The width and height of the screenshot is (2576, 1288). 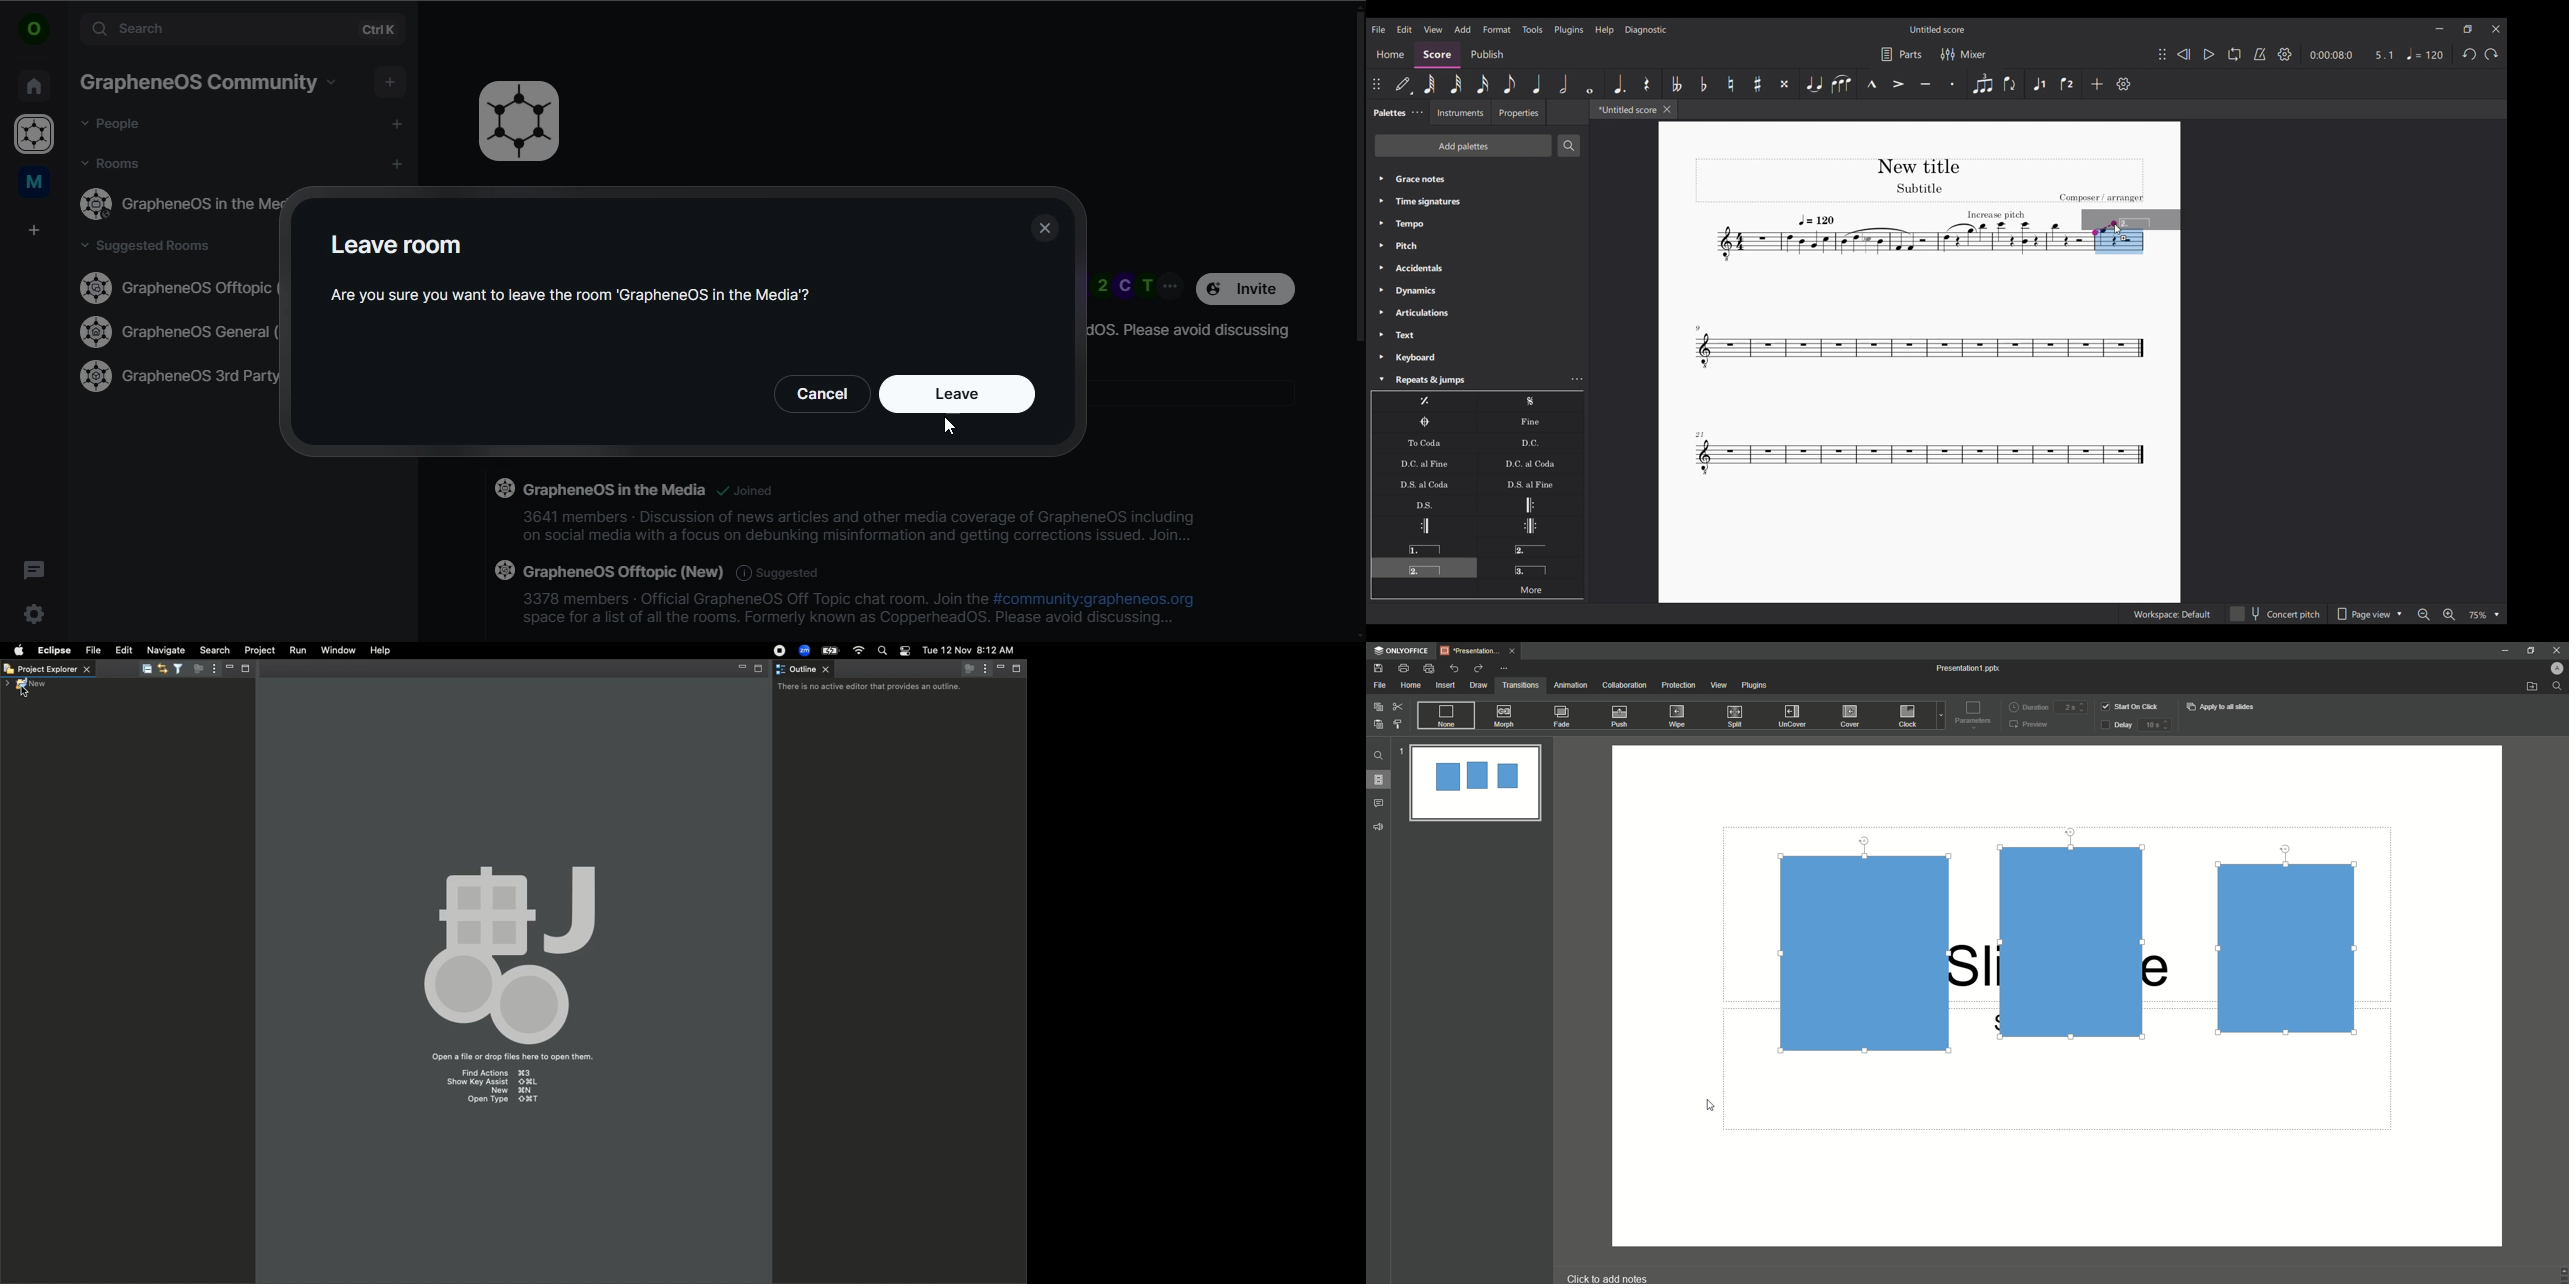 What do you see at coordinates (1478, 668) in the screenshot?
I see `Redo` at bounding box center [1478, 668].